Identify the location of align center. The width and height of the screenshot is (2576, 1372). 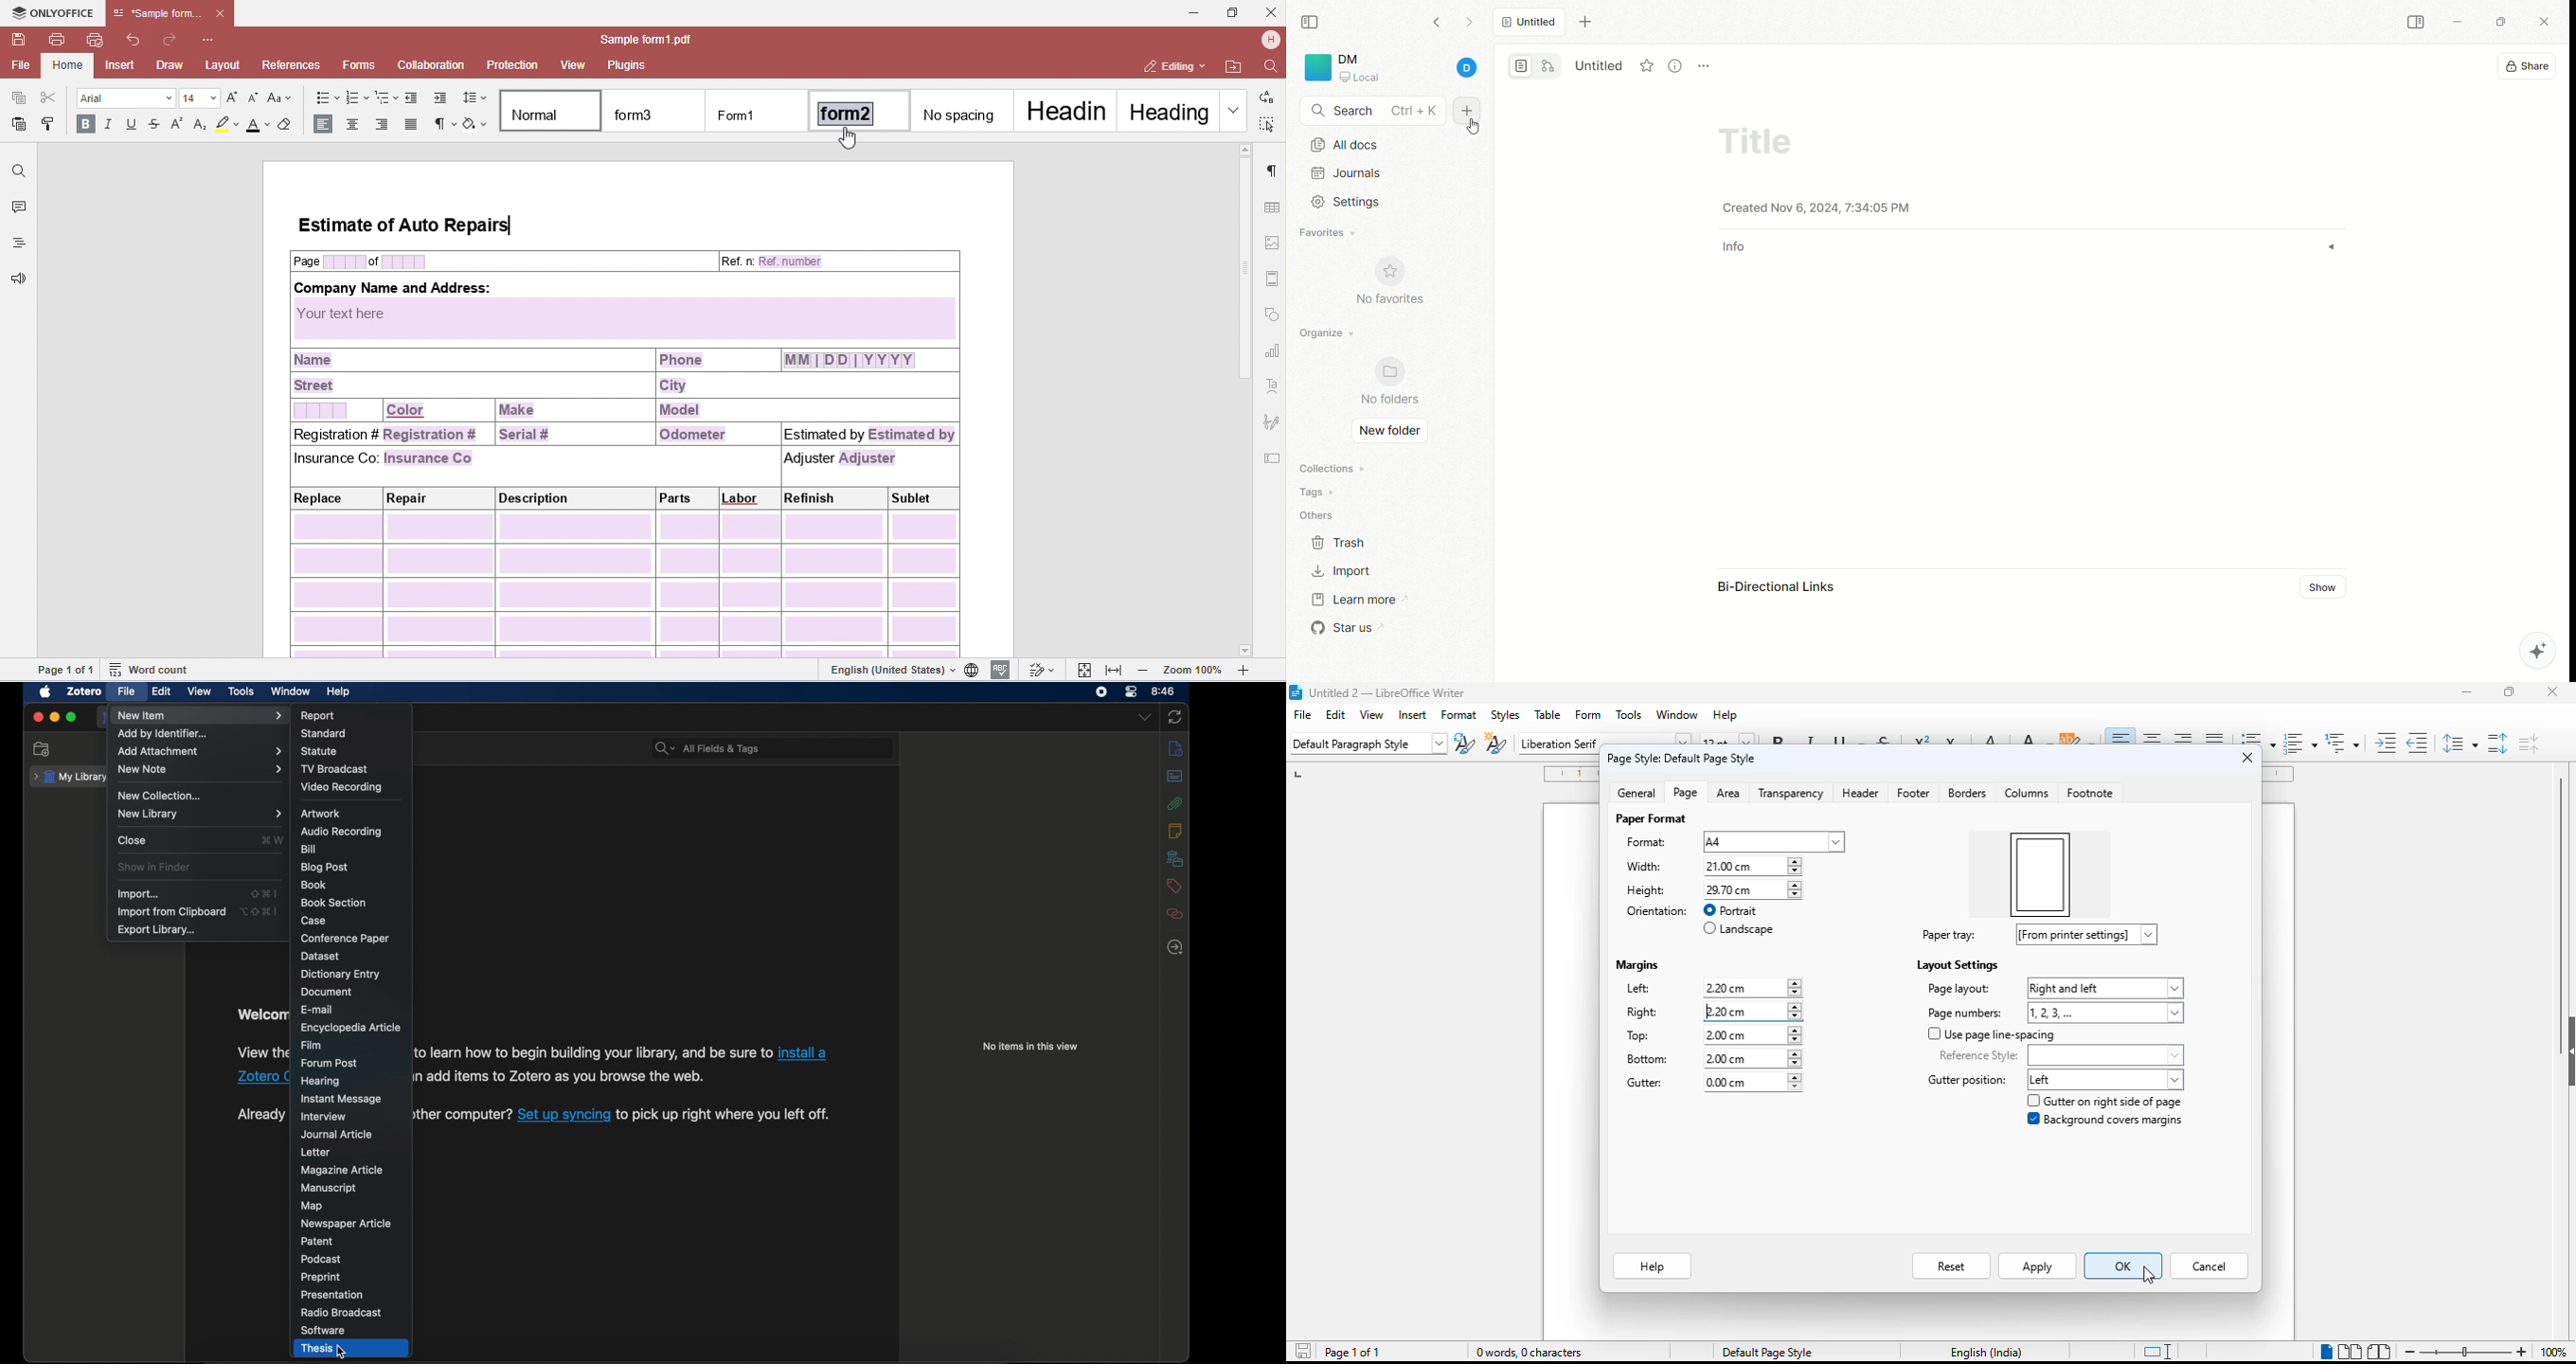
(2153, 738).